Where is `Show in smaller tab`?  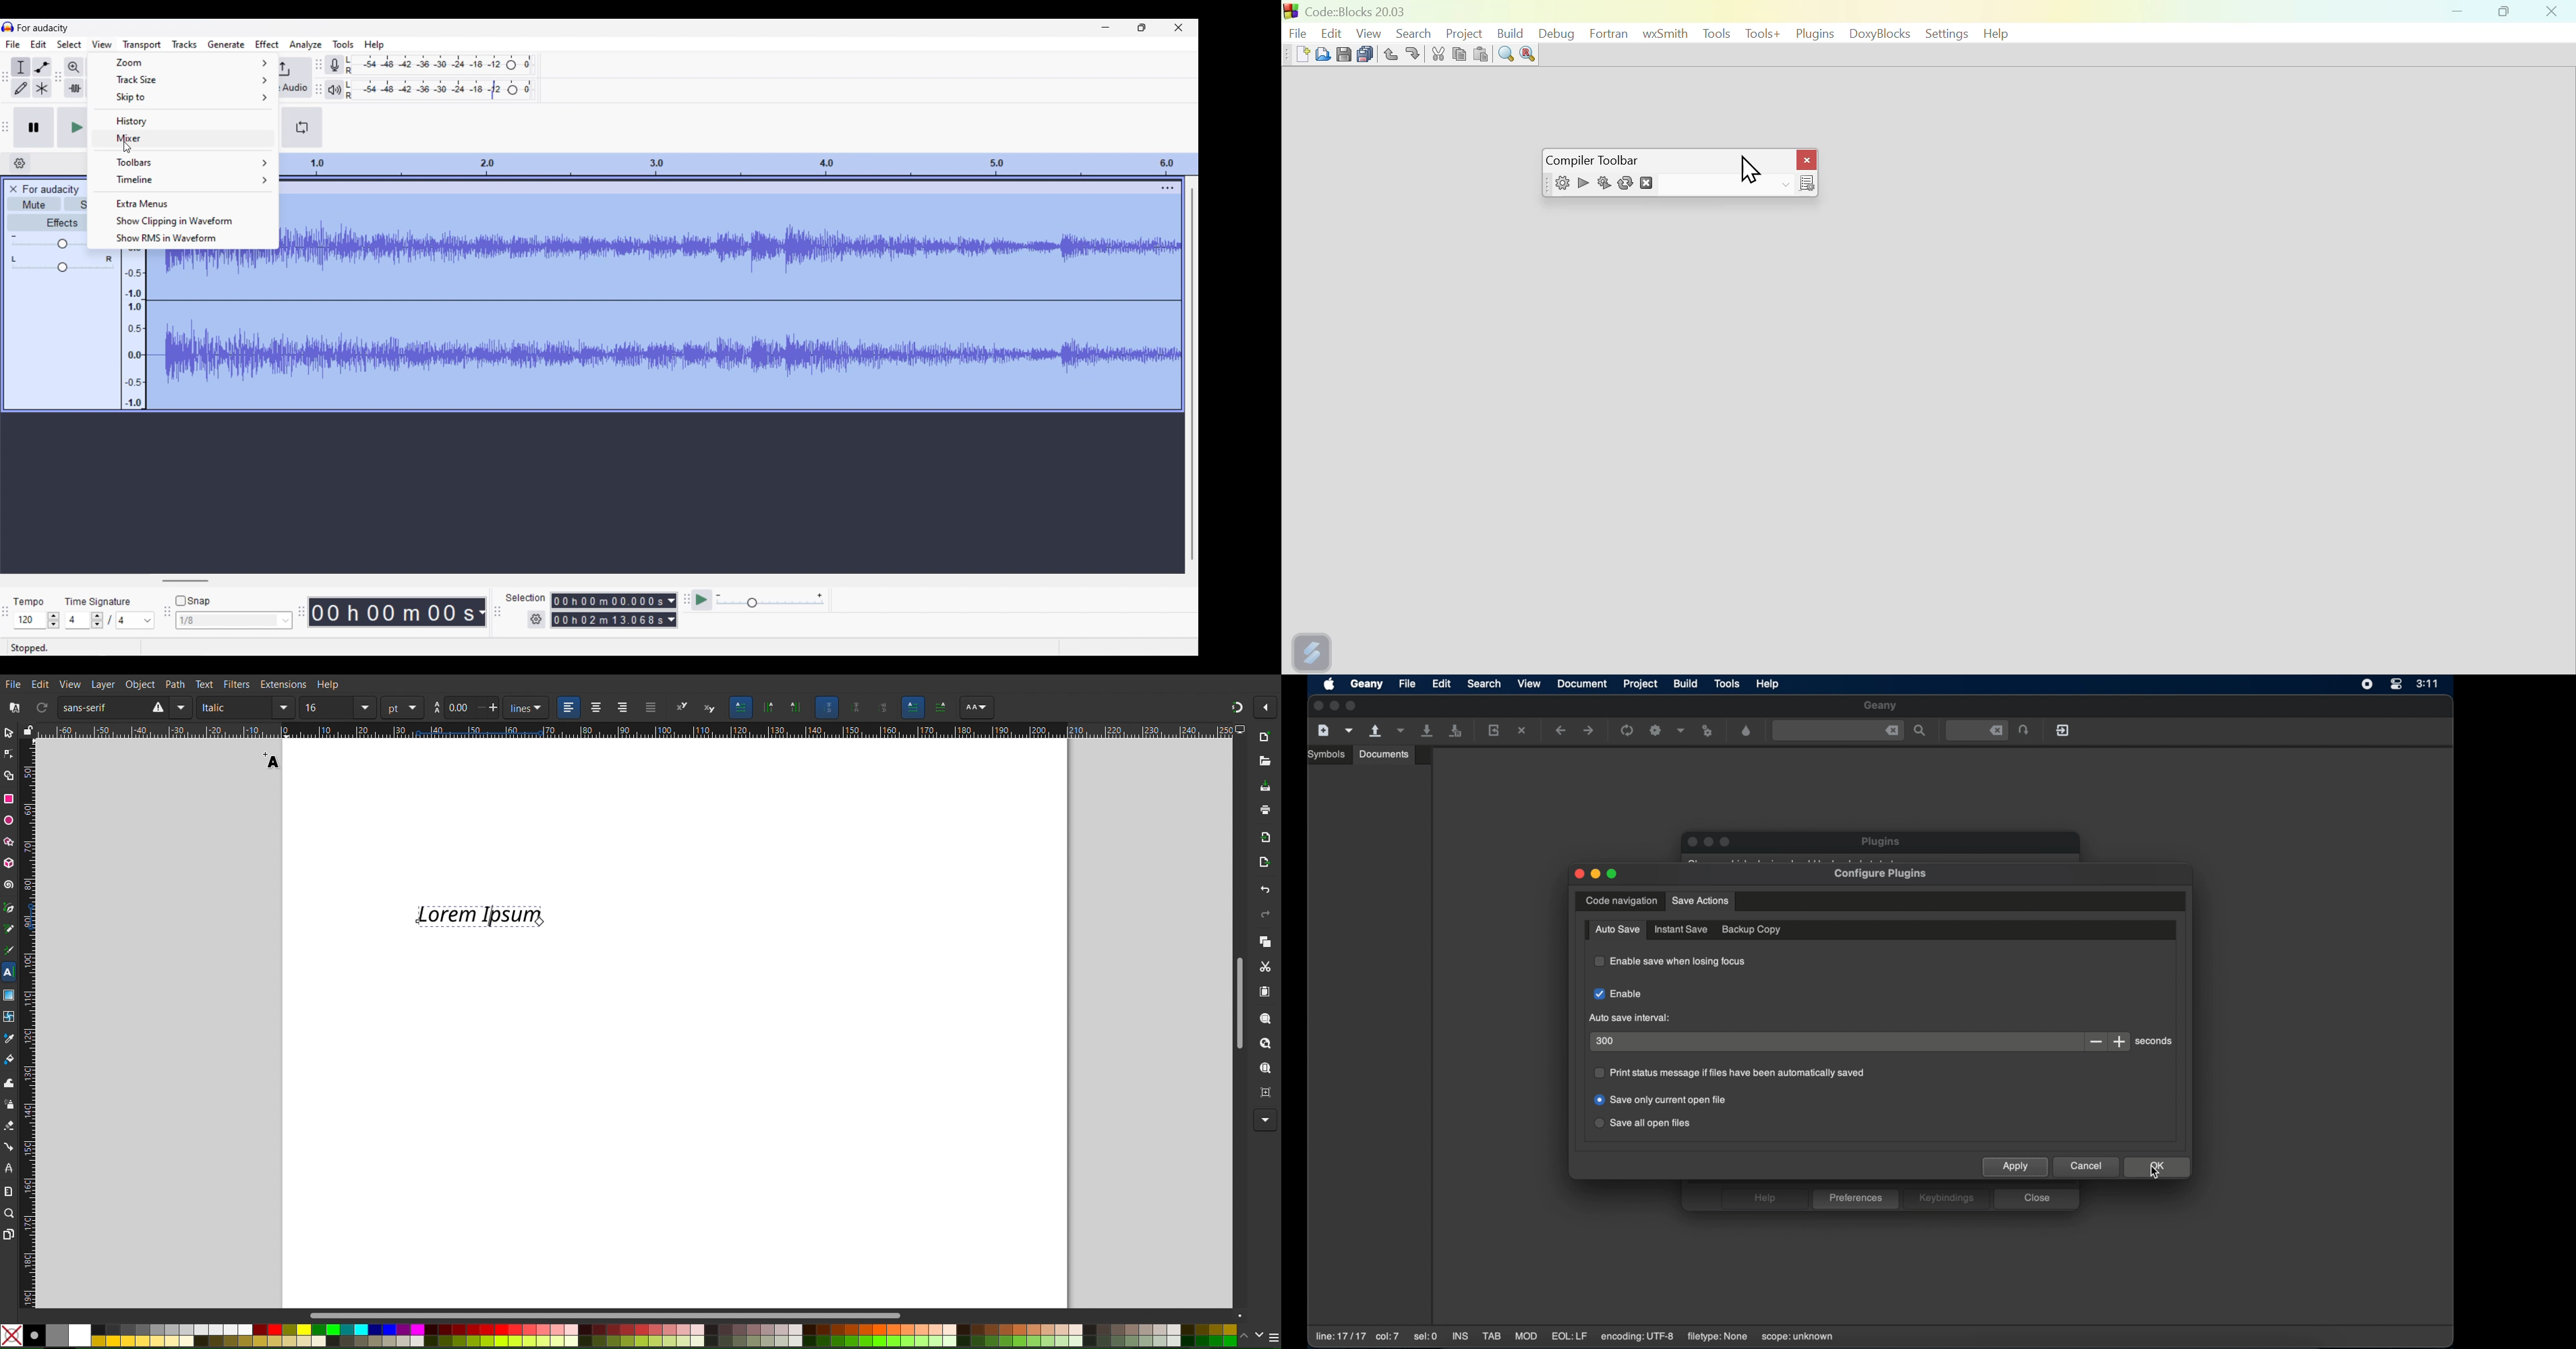 Show in smaller tab is located at coordinates (1143, 27).